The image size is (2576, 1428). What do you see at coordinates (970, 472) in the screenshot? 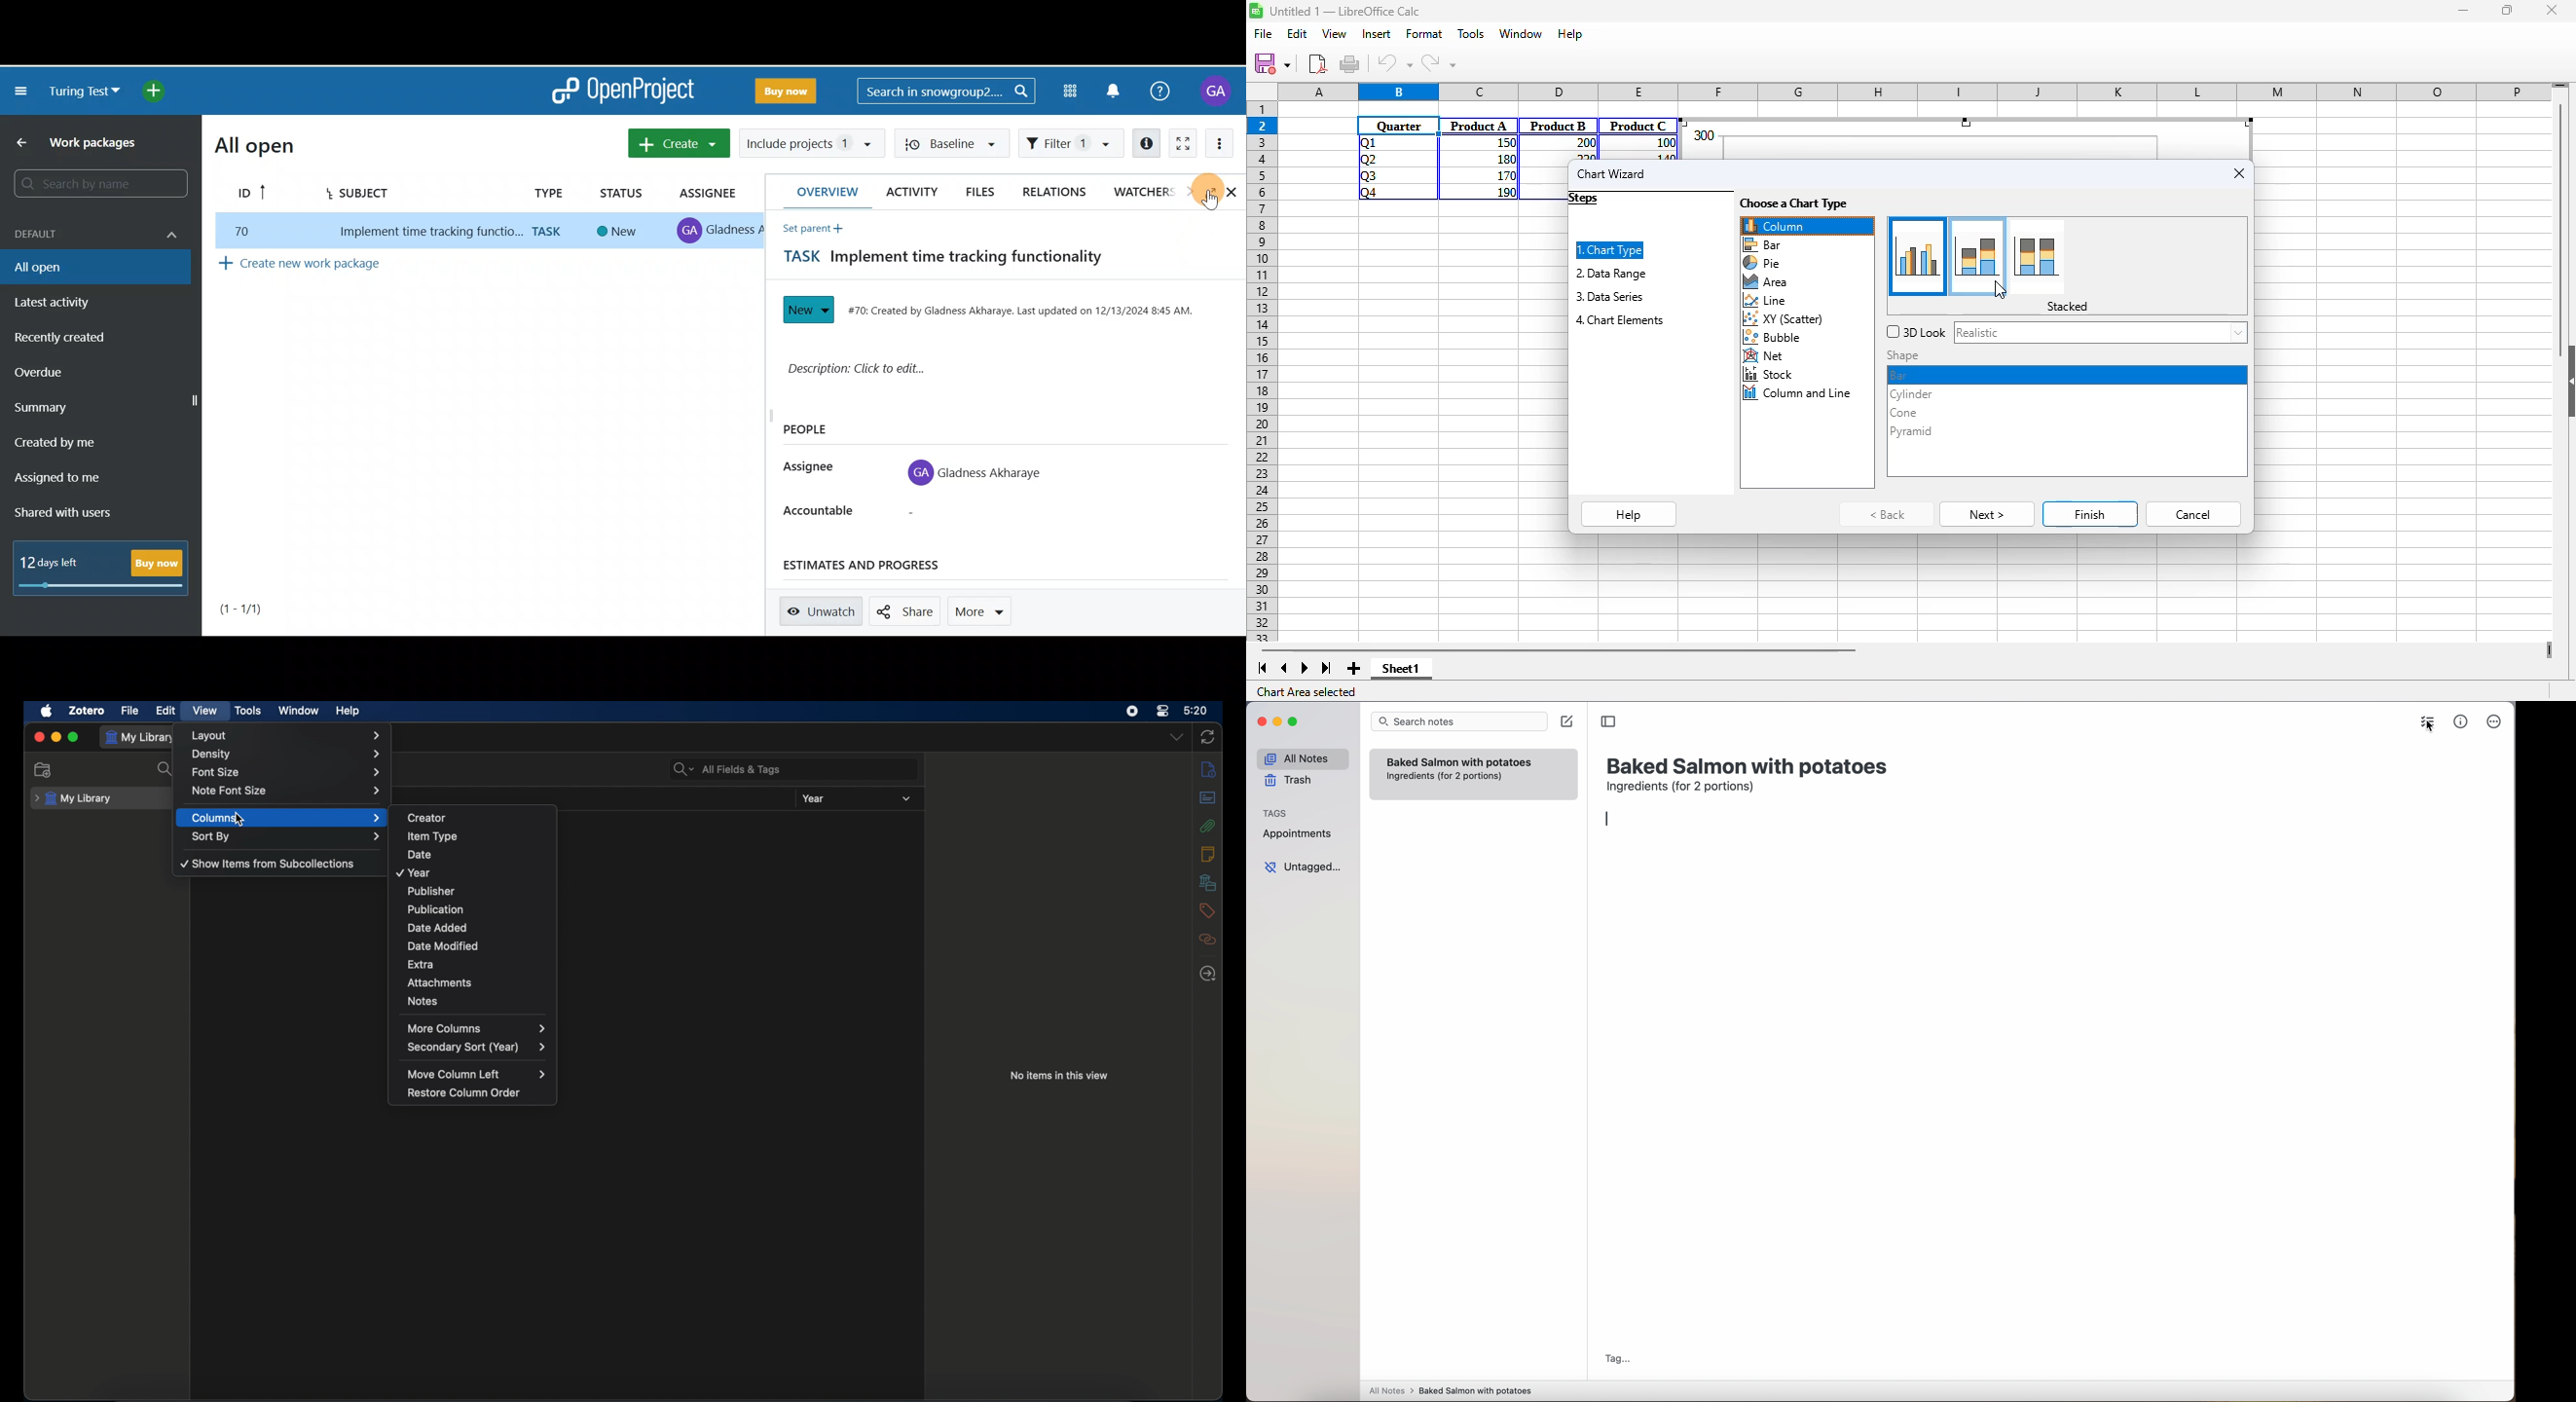
I see `GA Gladness Akharaye` at bounding box center [970, 472].